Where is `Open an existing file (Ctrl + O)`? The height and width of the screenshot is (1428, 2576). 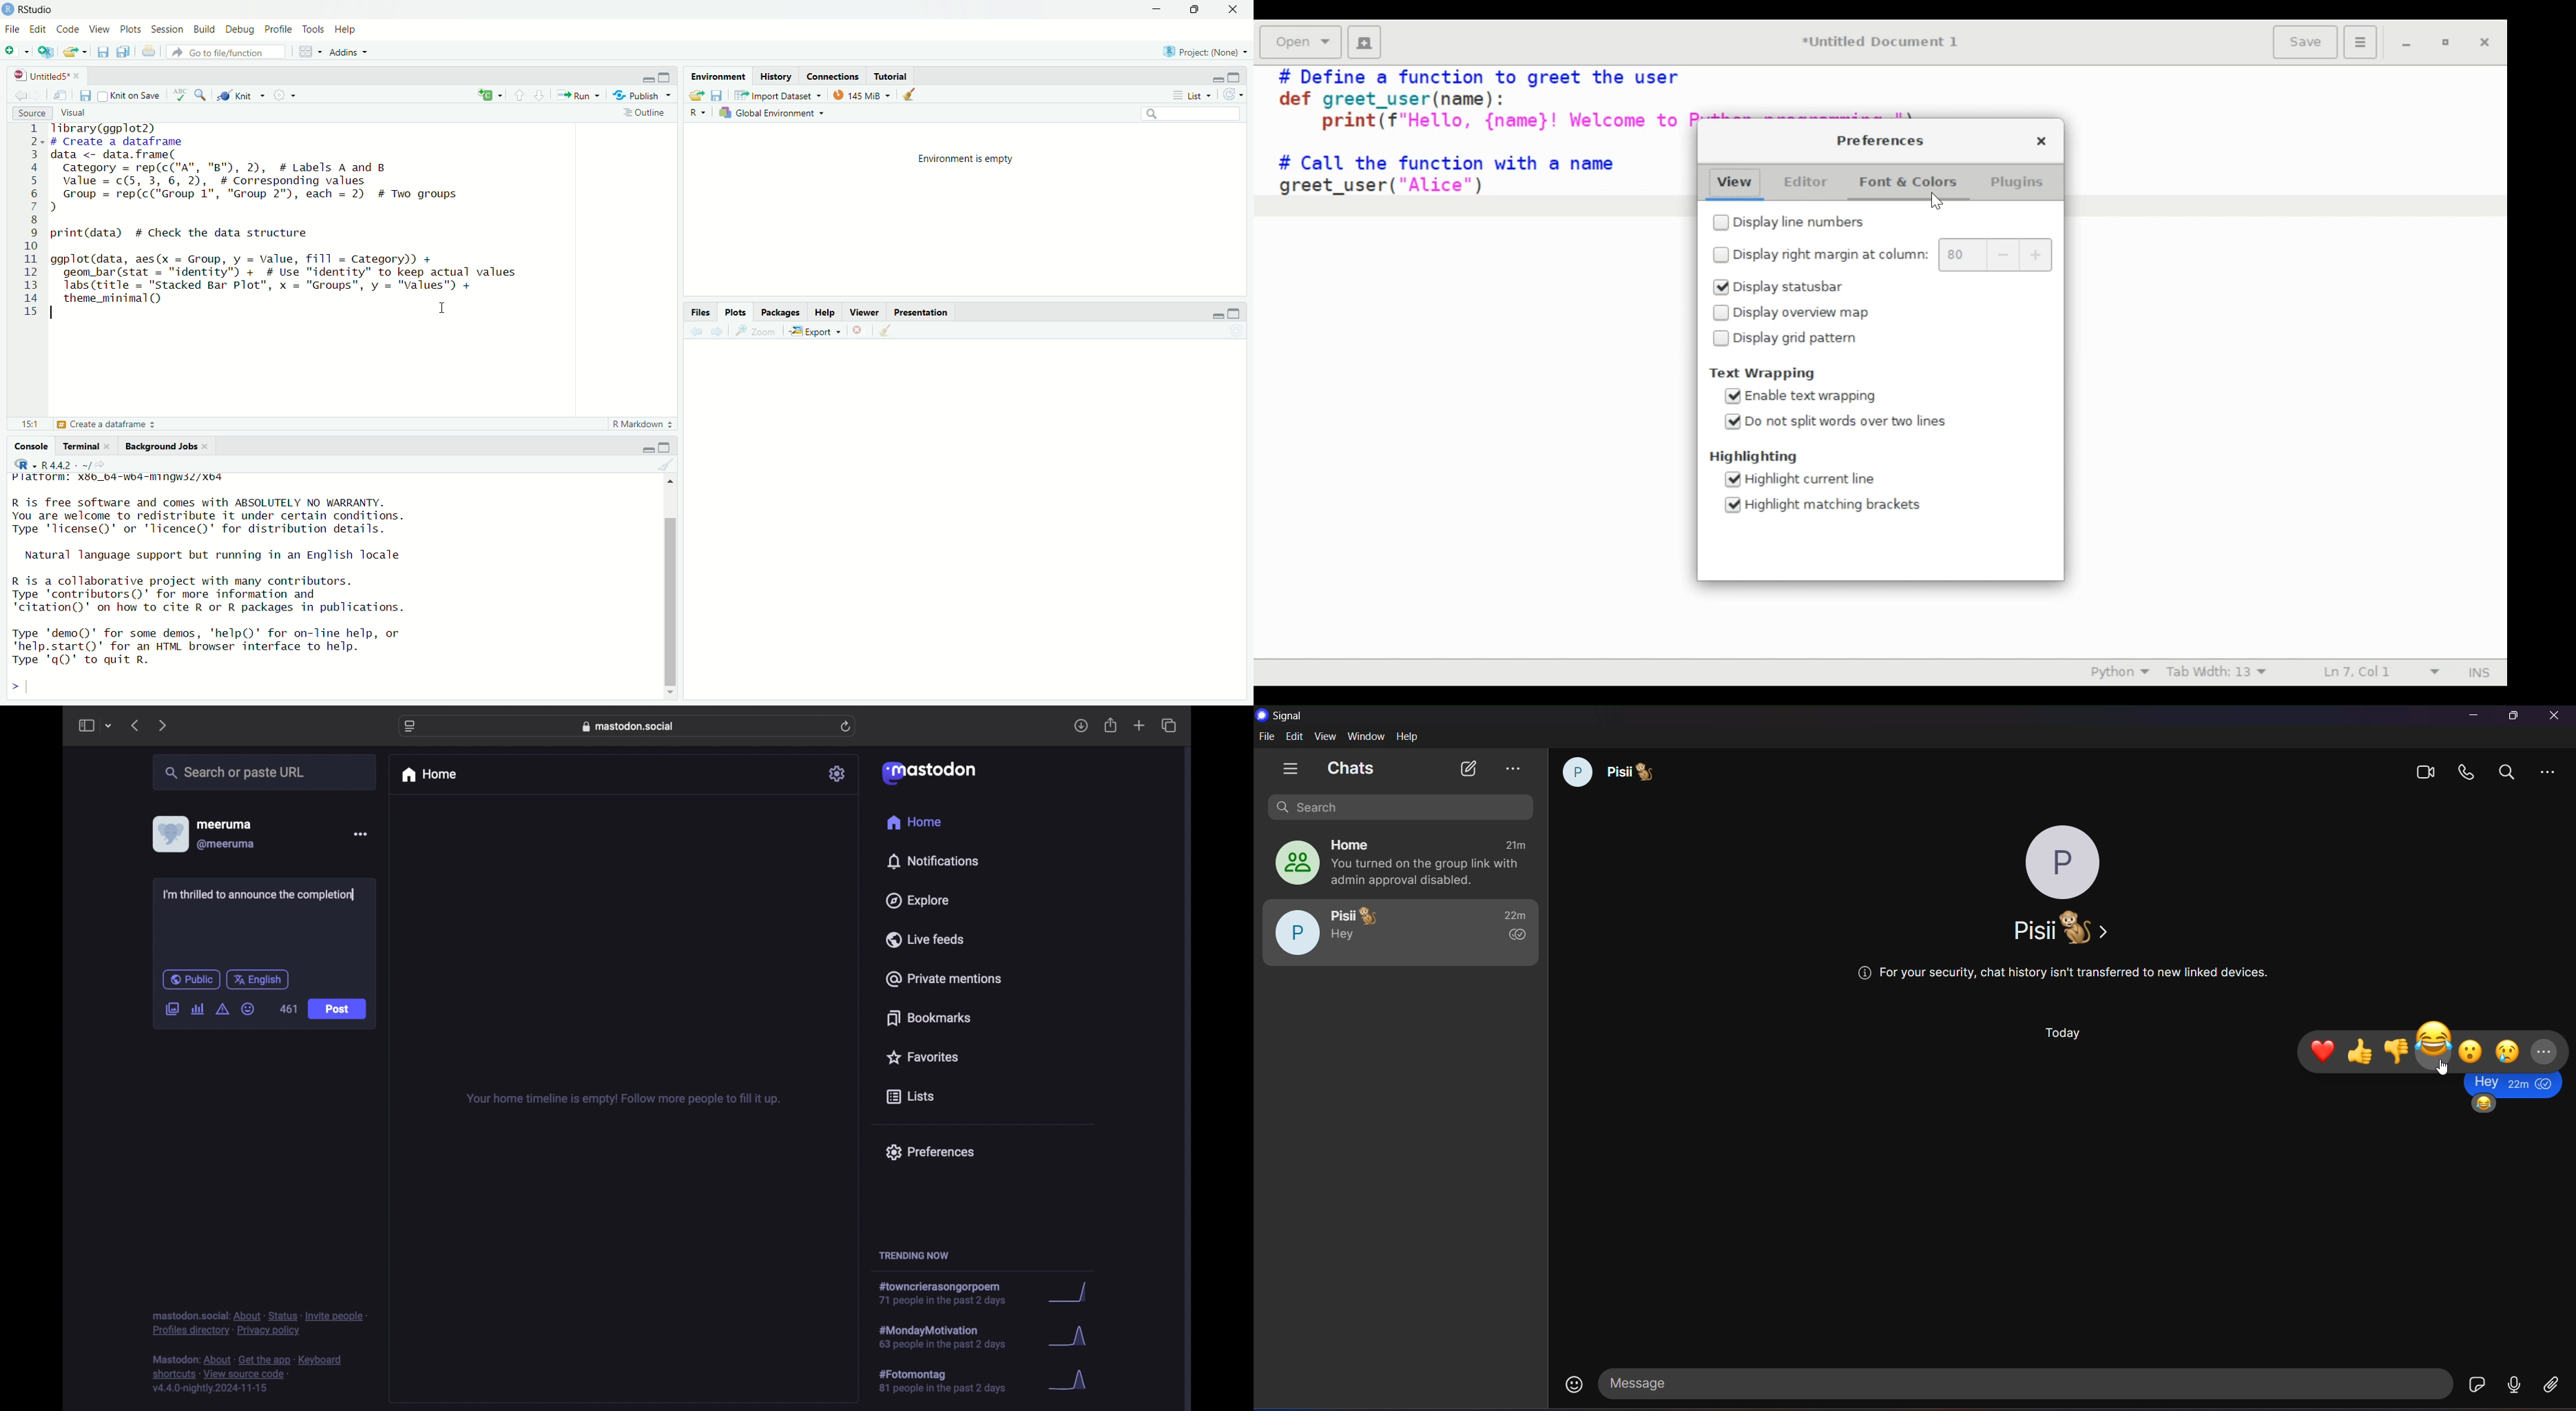 Open an existing file (Ctrl + O) is located at coordinates (75, 51).